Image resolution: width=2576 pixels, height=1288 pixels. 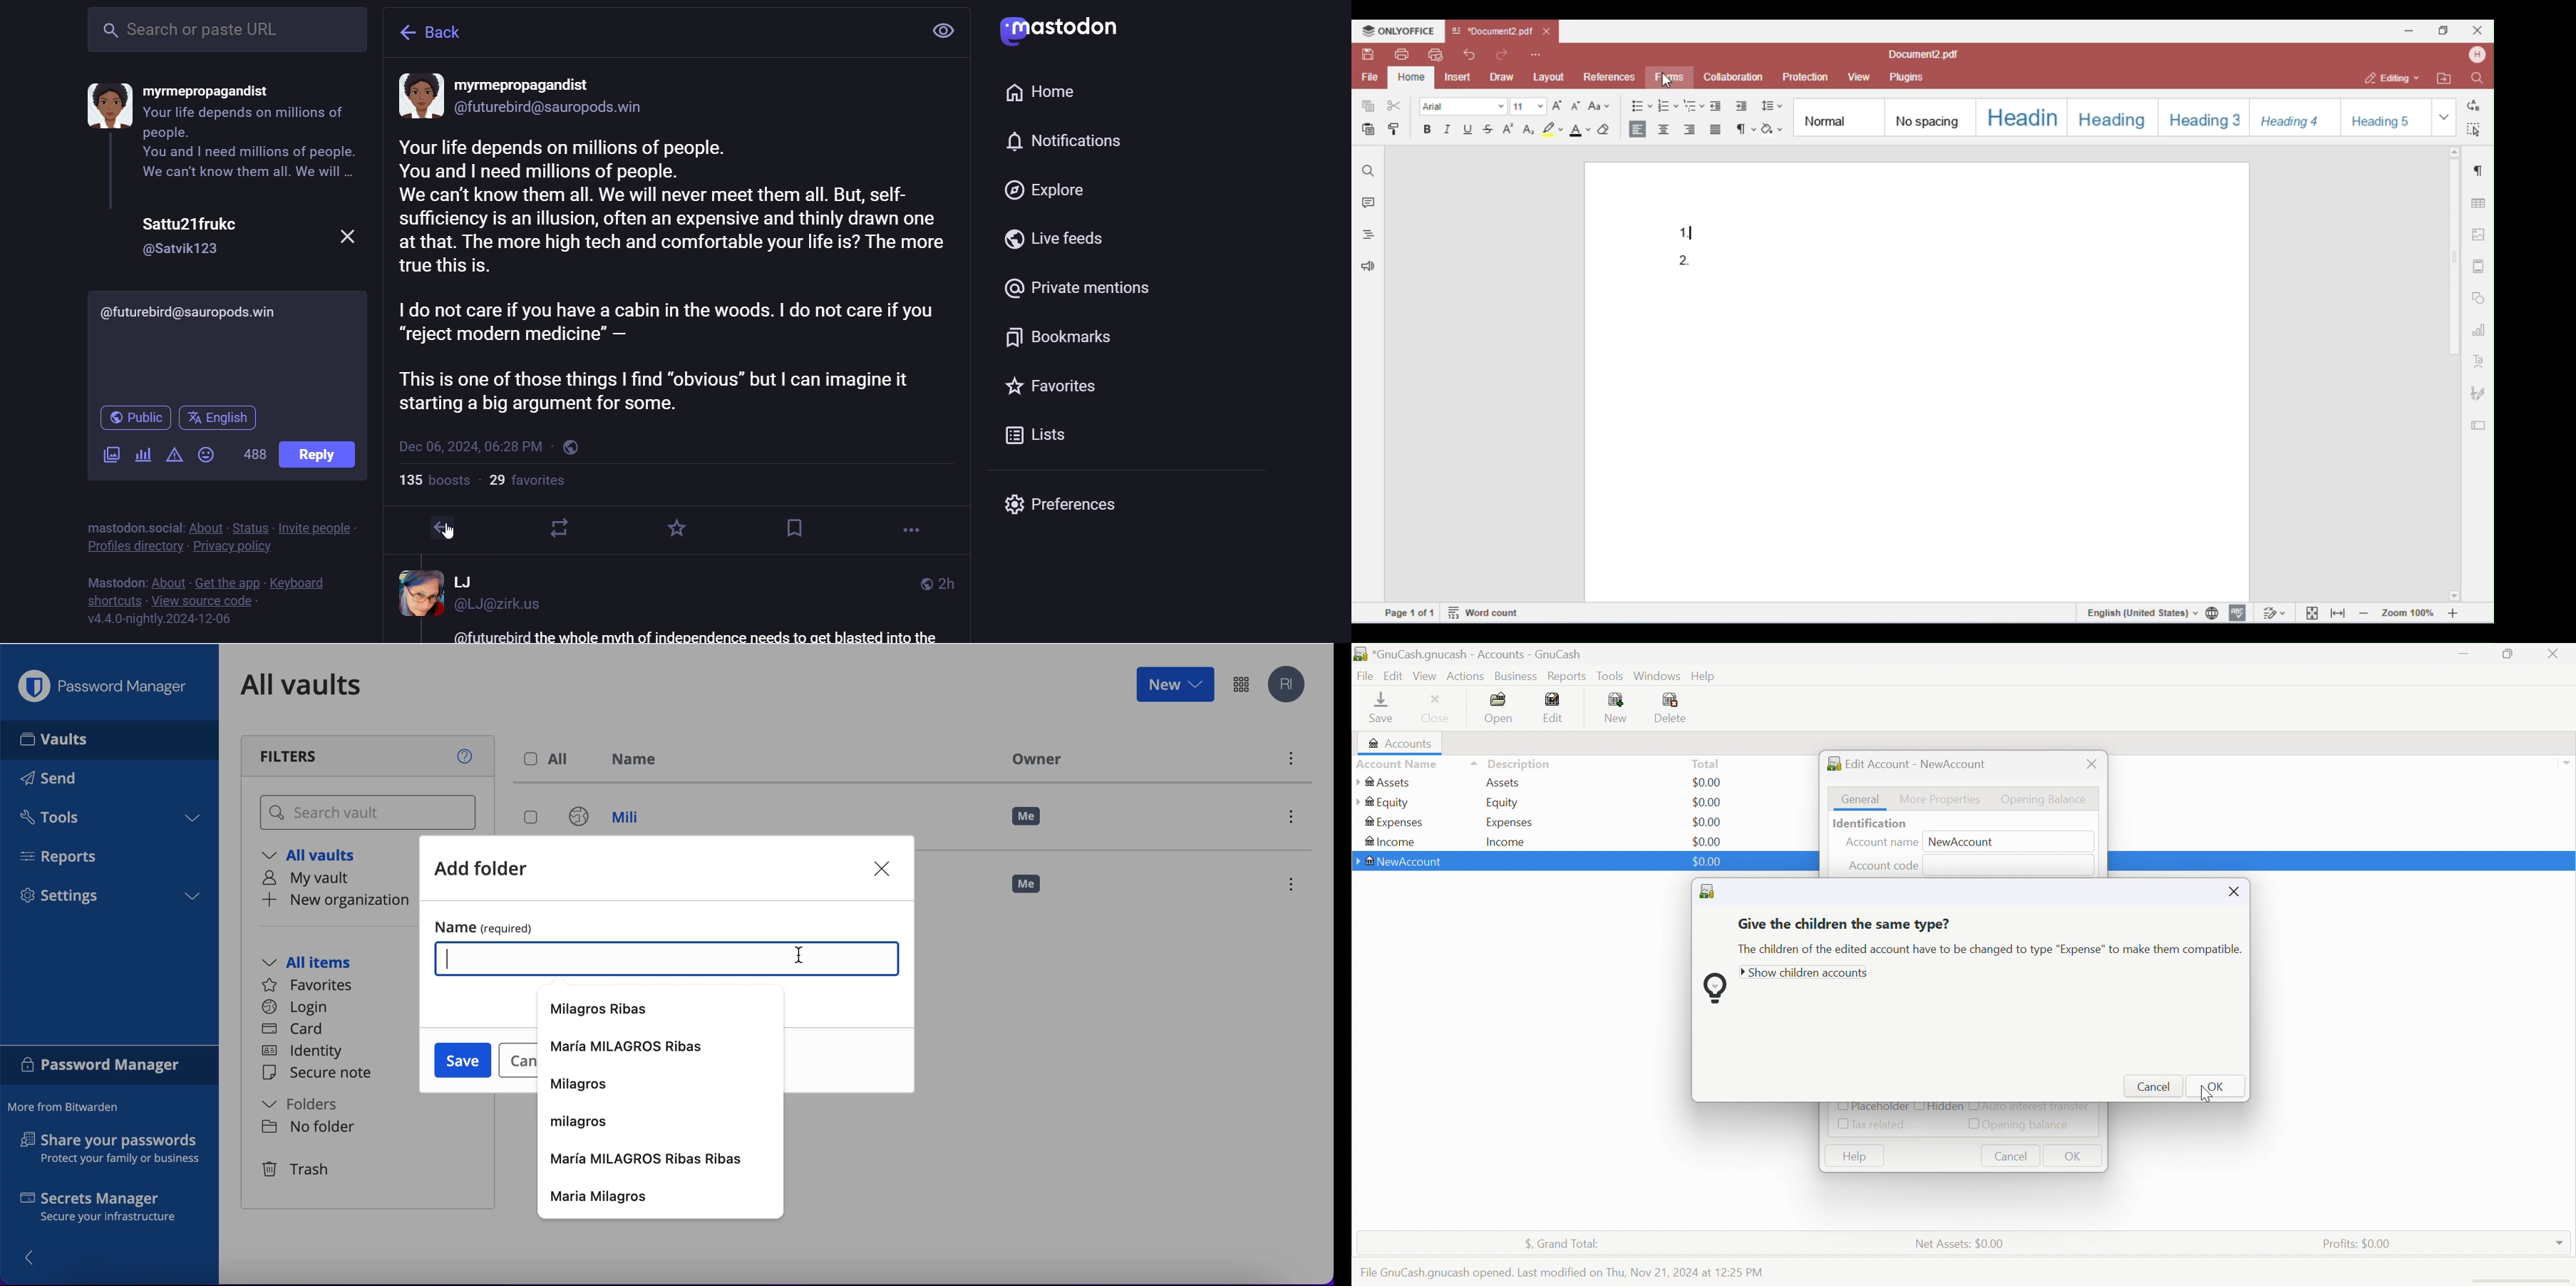 I want to click on last modifiied, so click(x=952, y=583).